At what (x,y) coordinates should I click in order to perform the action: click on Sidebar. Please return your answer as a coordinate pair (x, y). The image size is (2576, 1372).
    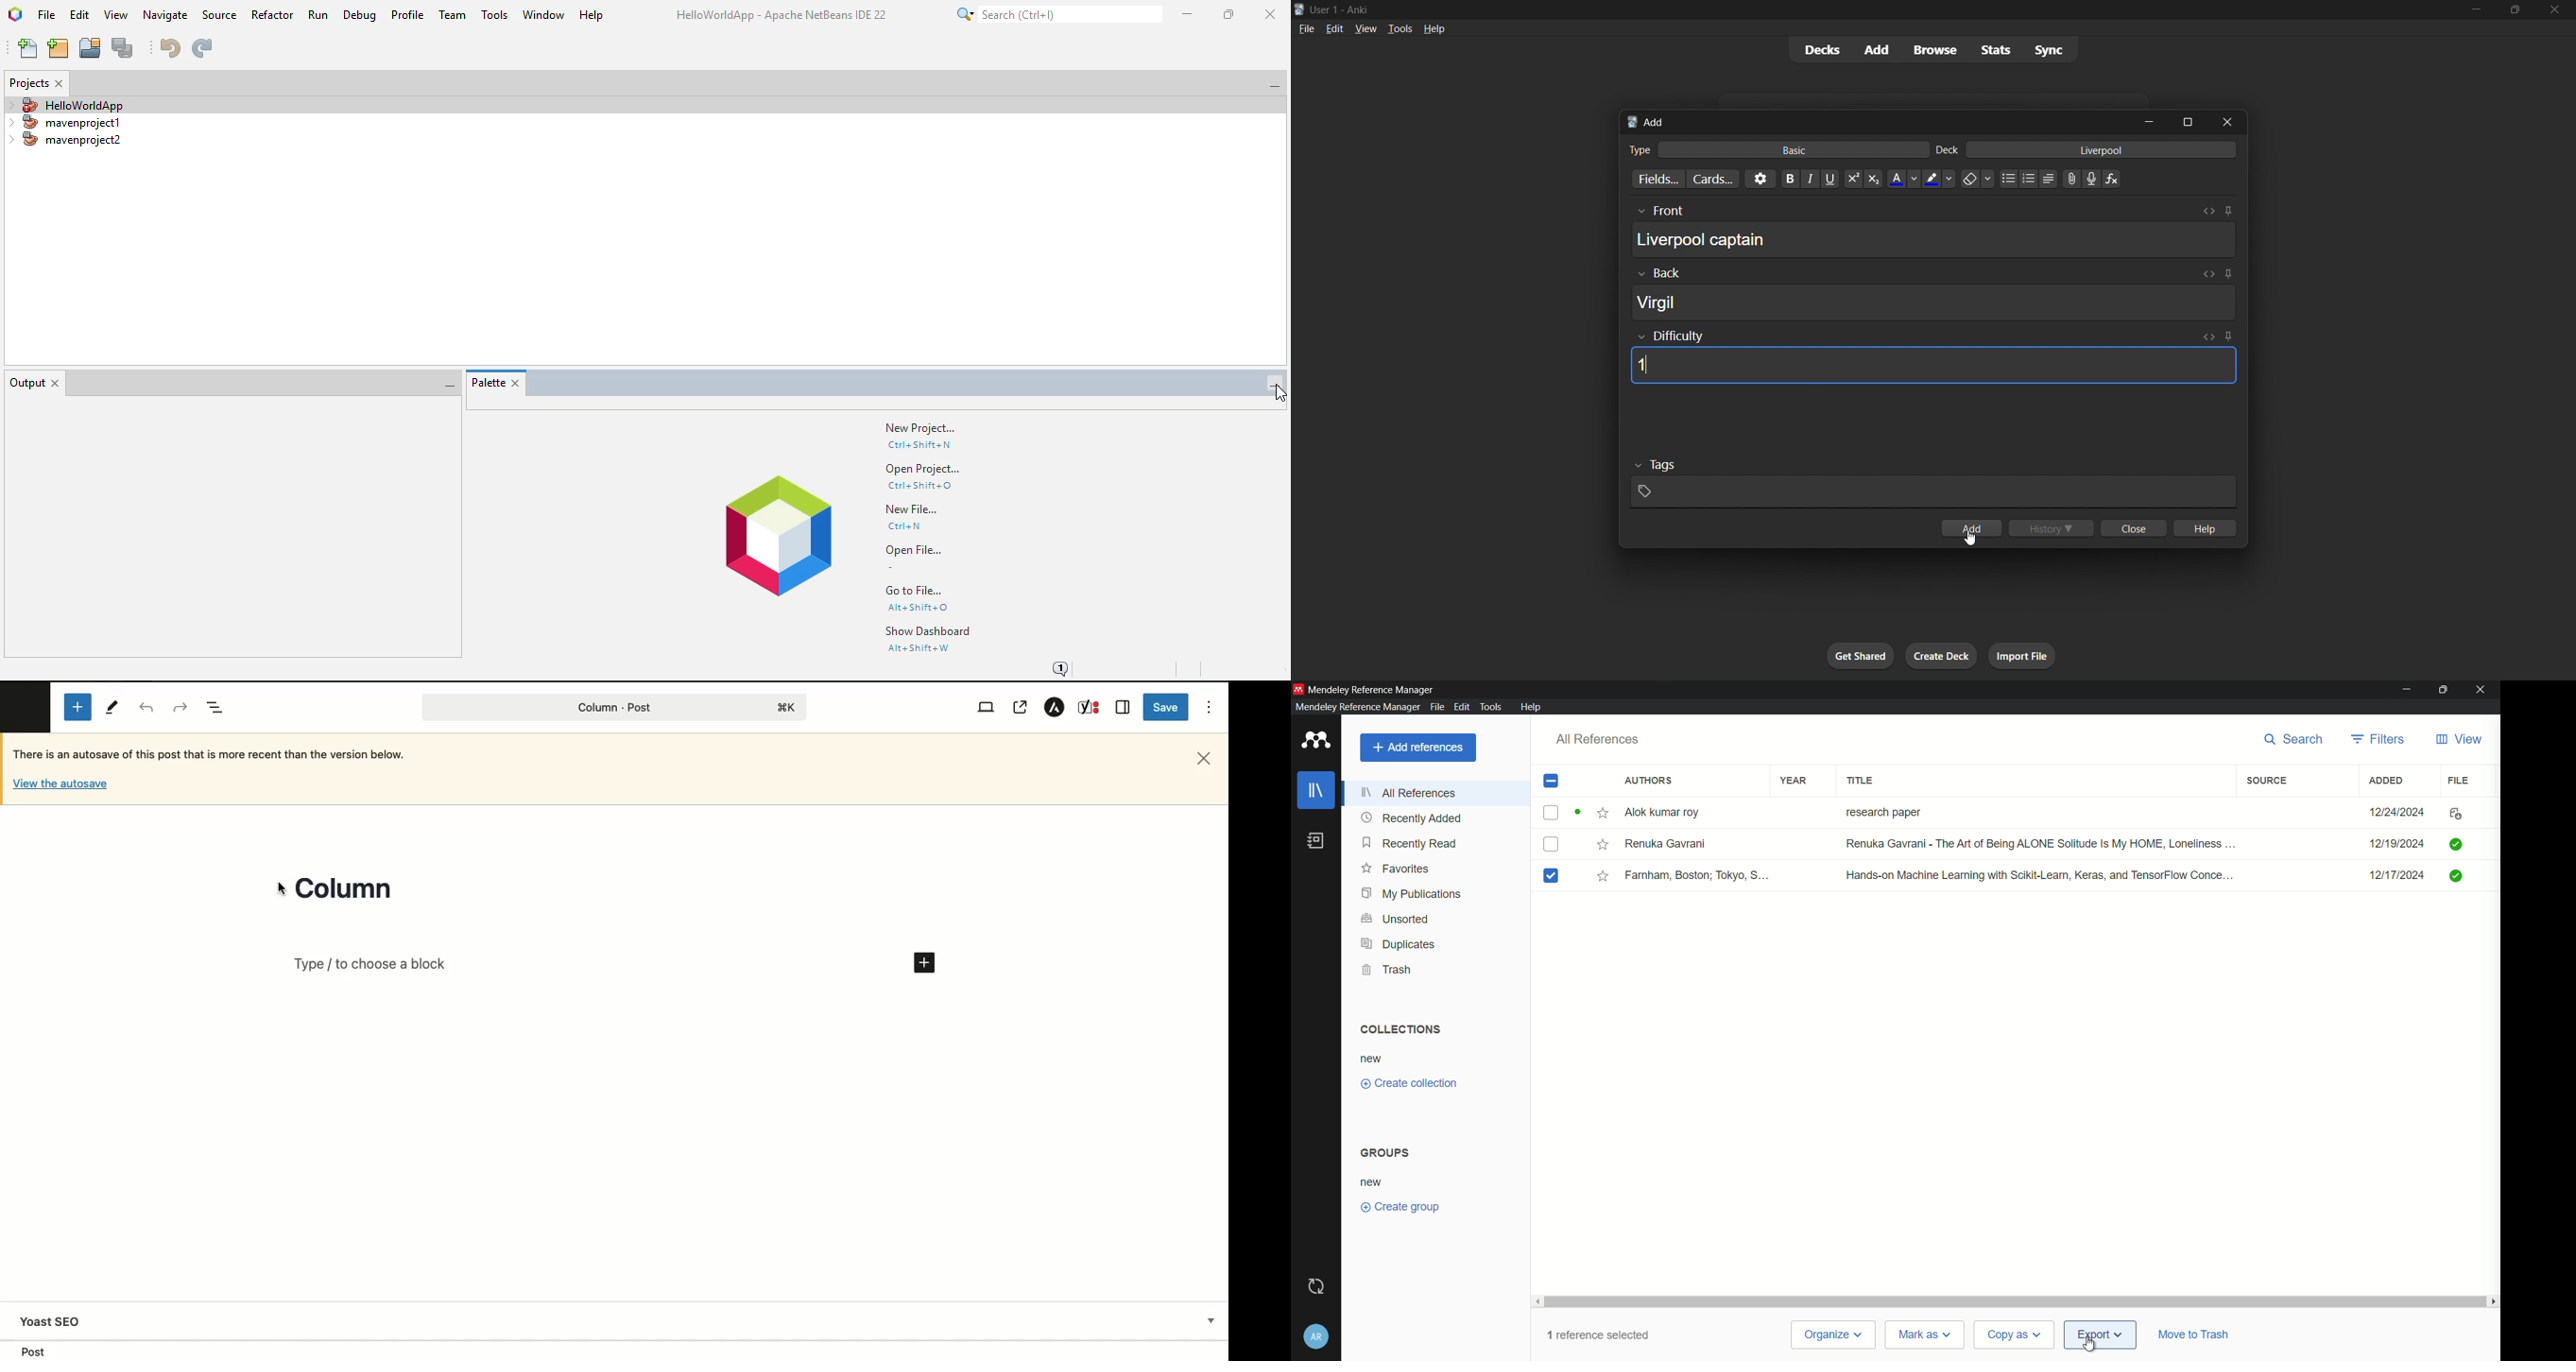
    Looking at the image, I should click on (1124, 708).